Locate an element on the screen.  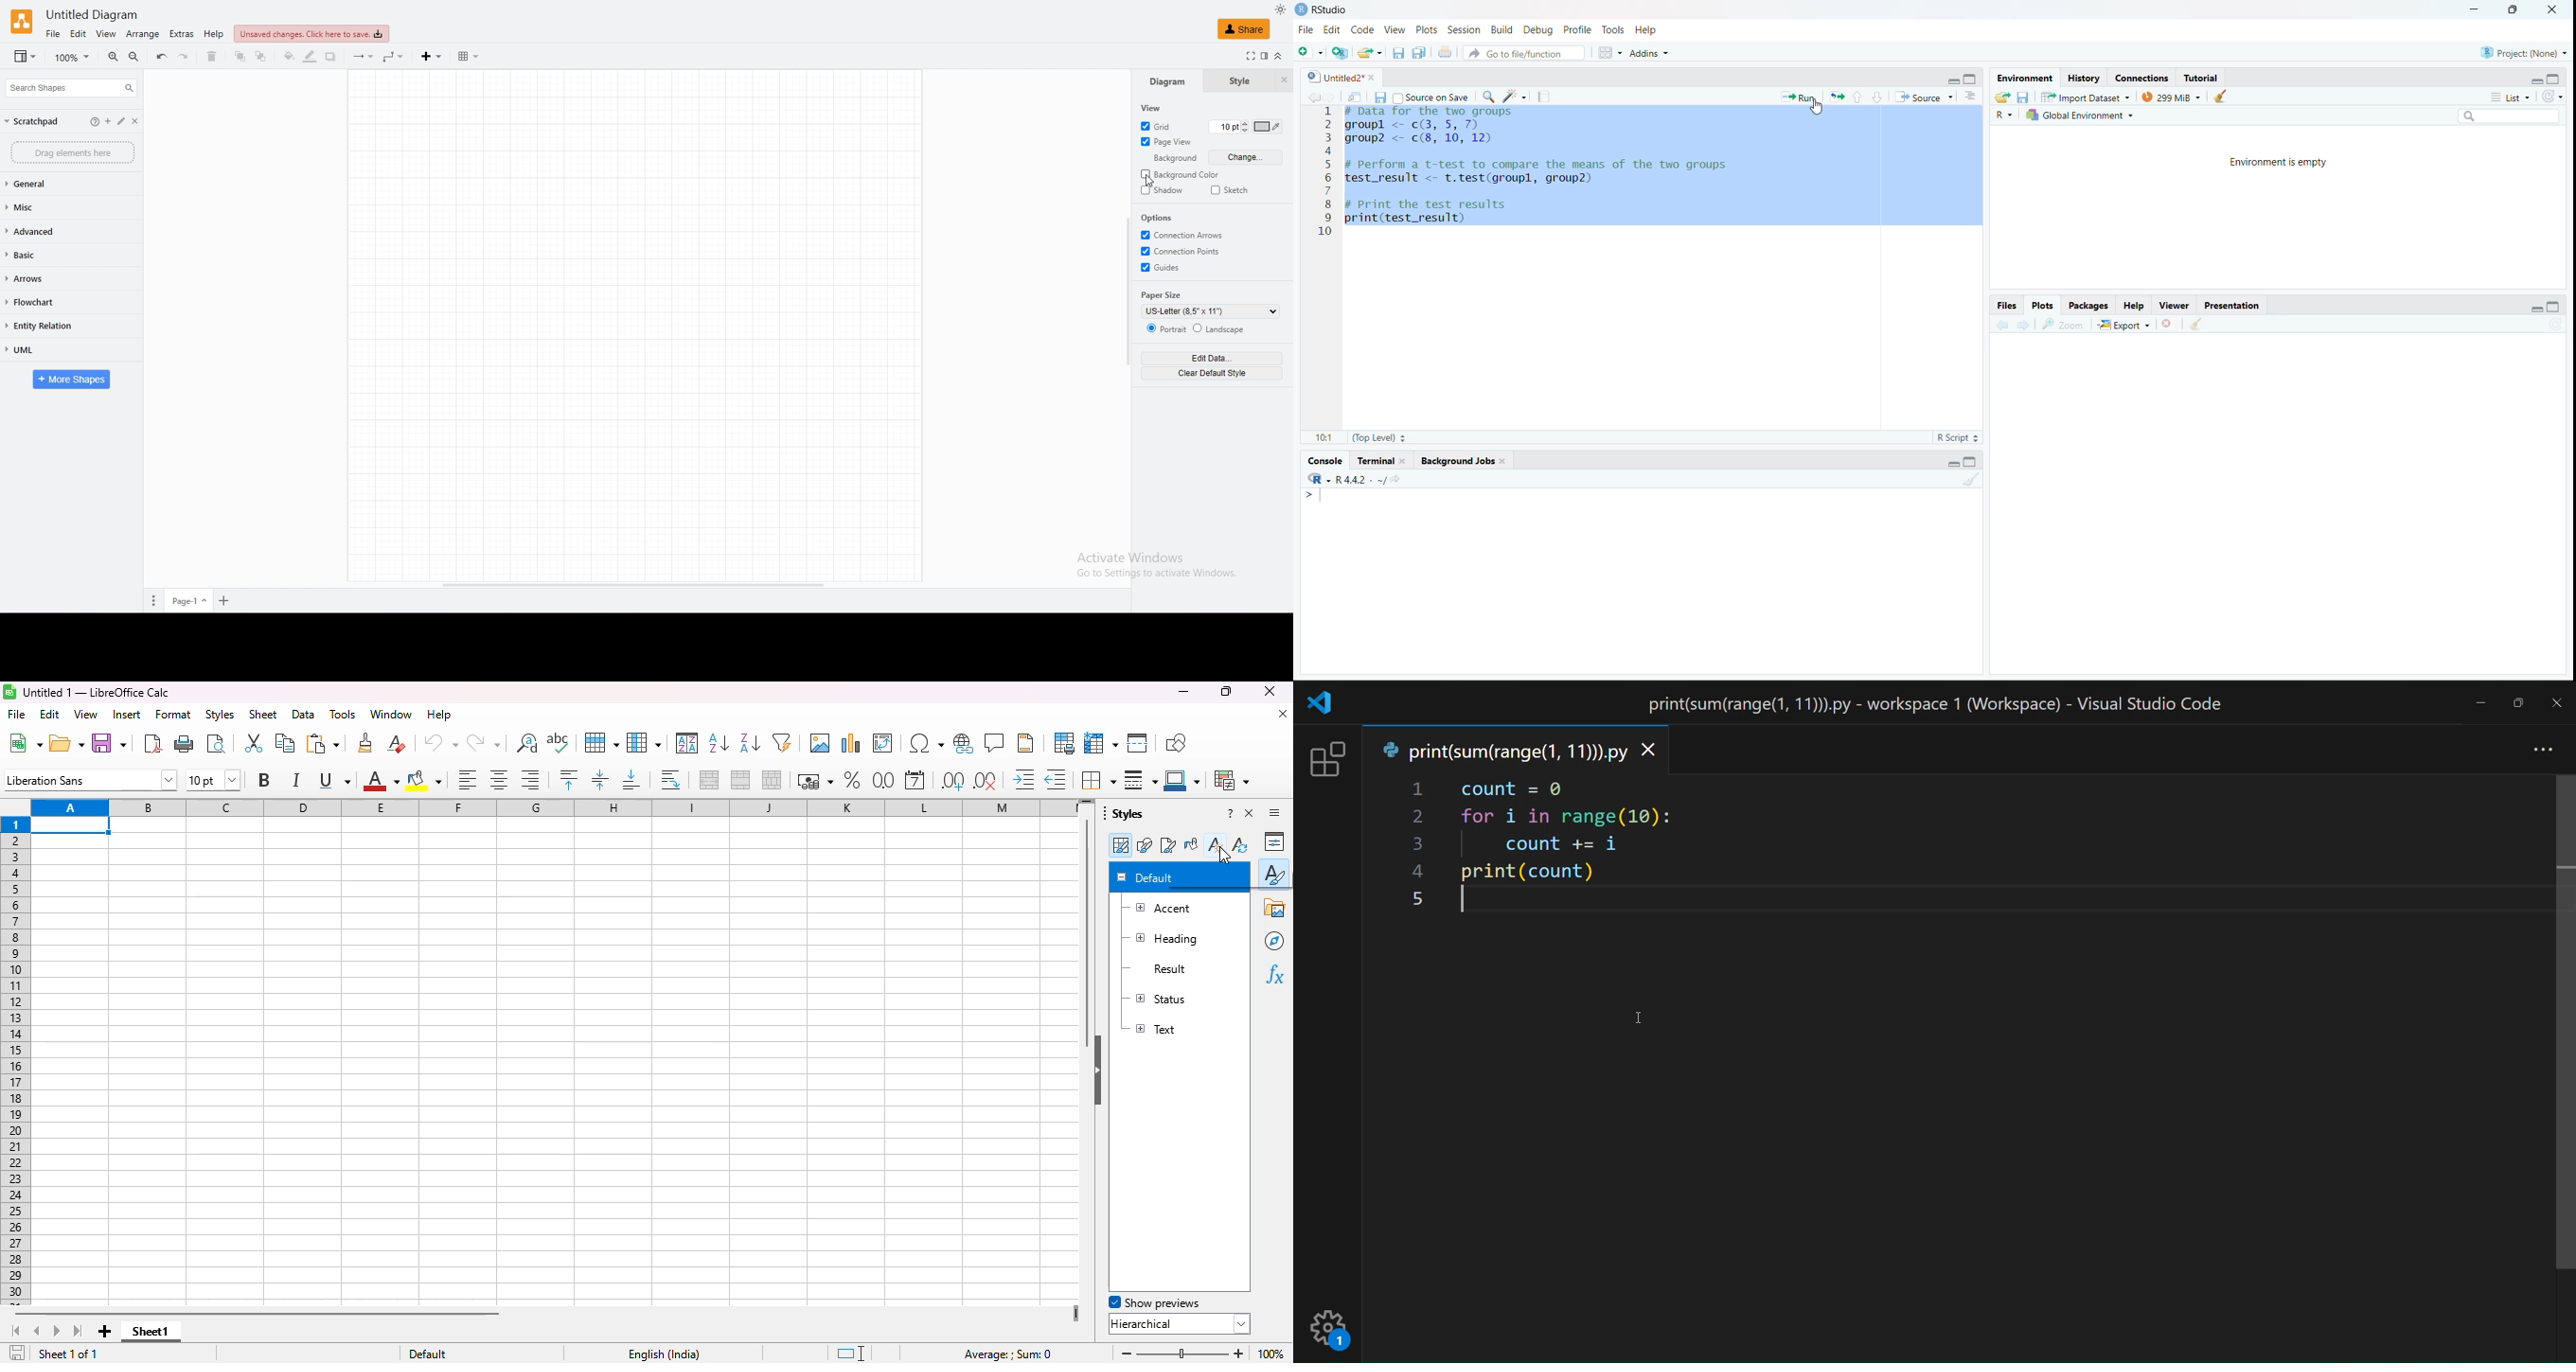
connection points is located at coordinates (1183, 251).